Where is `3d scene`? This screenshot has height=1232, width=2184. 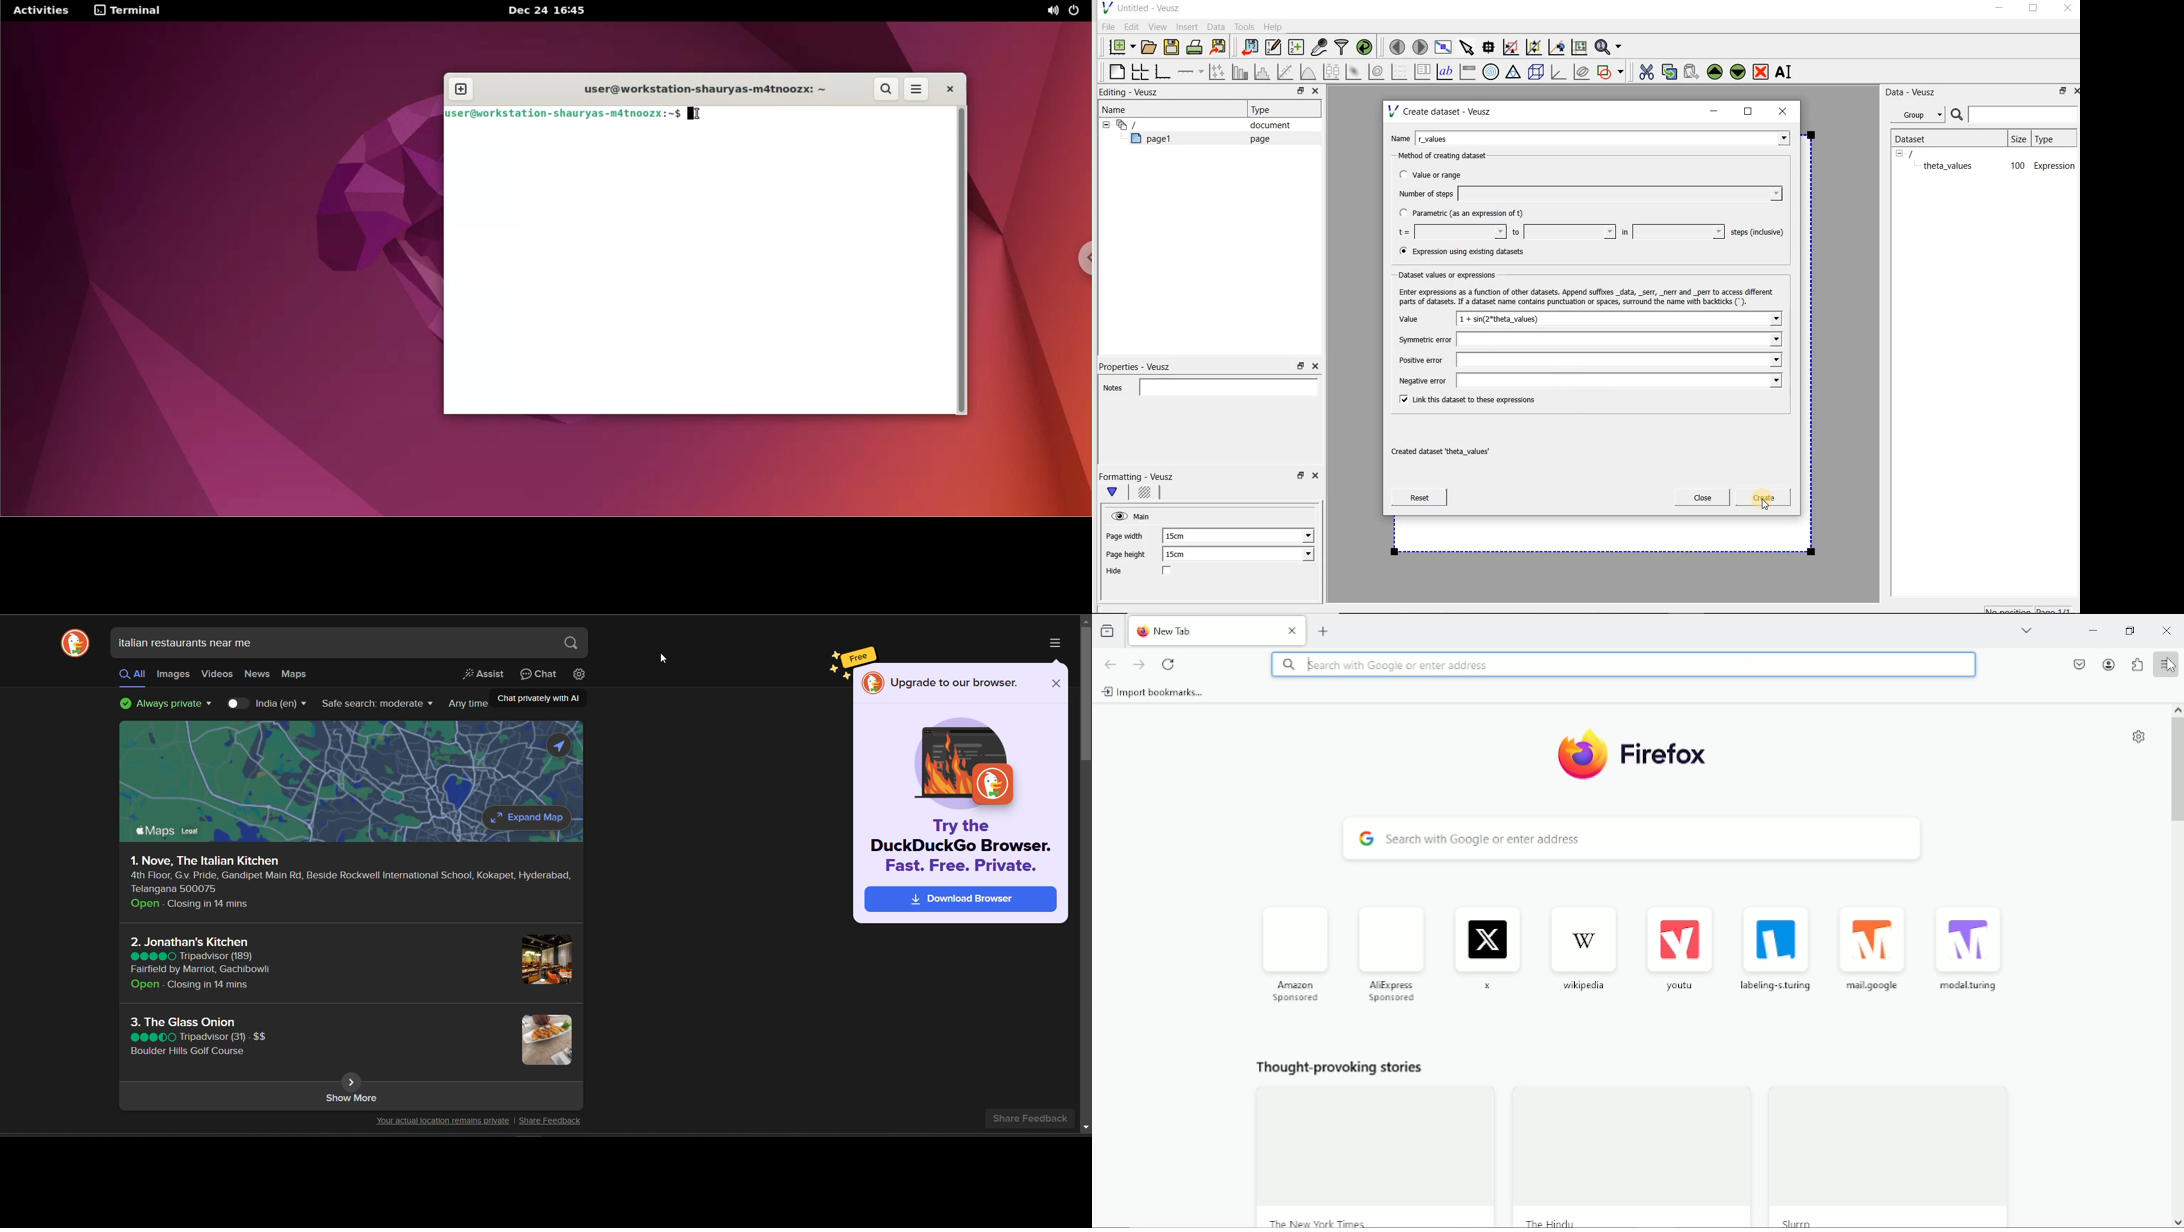 3d scene is located at coordinates (1537, 73).